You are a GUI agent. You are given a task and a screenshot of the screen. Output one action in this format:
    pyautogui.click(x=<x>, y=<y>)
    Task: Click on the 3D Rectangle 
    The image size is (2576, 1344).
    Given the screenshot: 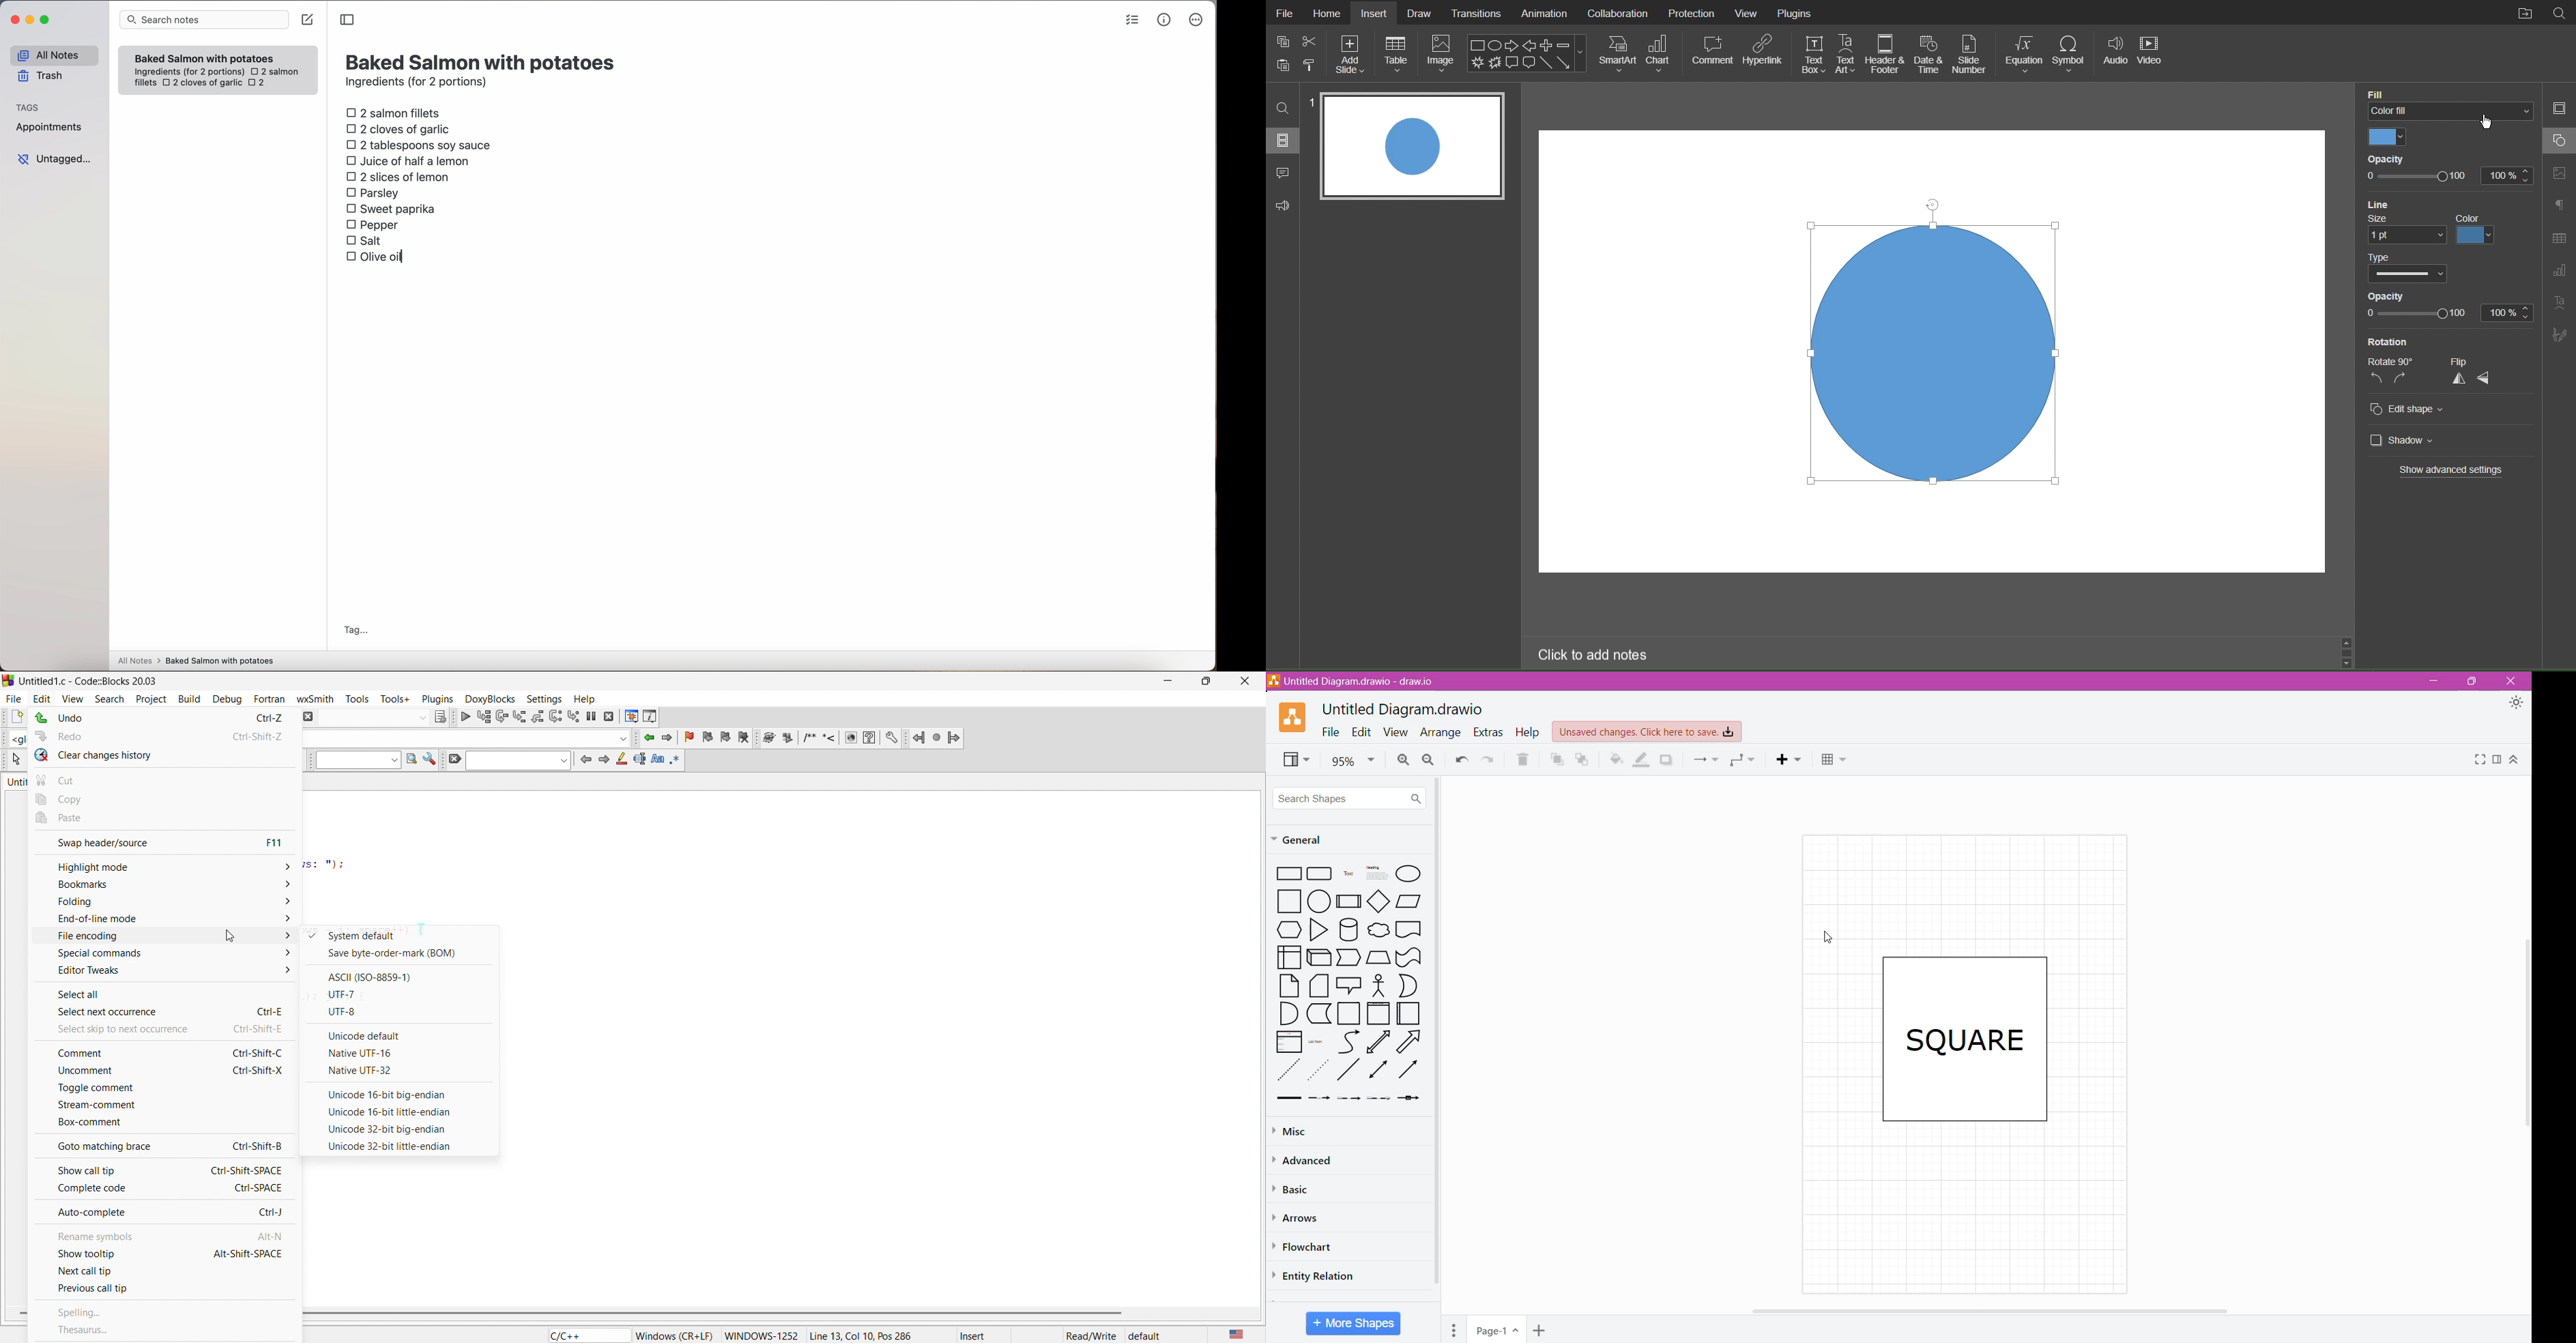 What is the action you would take?
    pyautogui.click(x=1319, y=959)
    